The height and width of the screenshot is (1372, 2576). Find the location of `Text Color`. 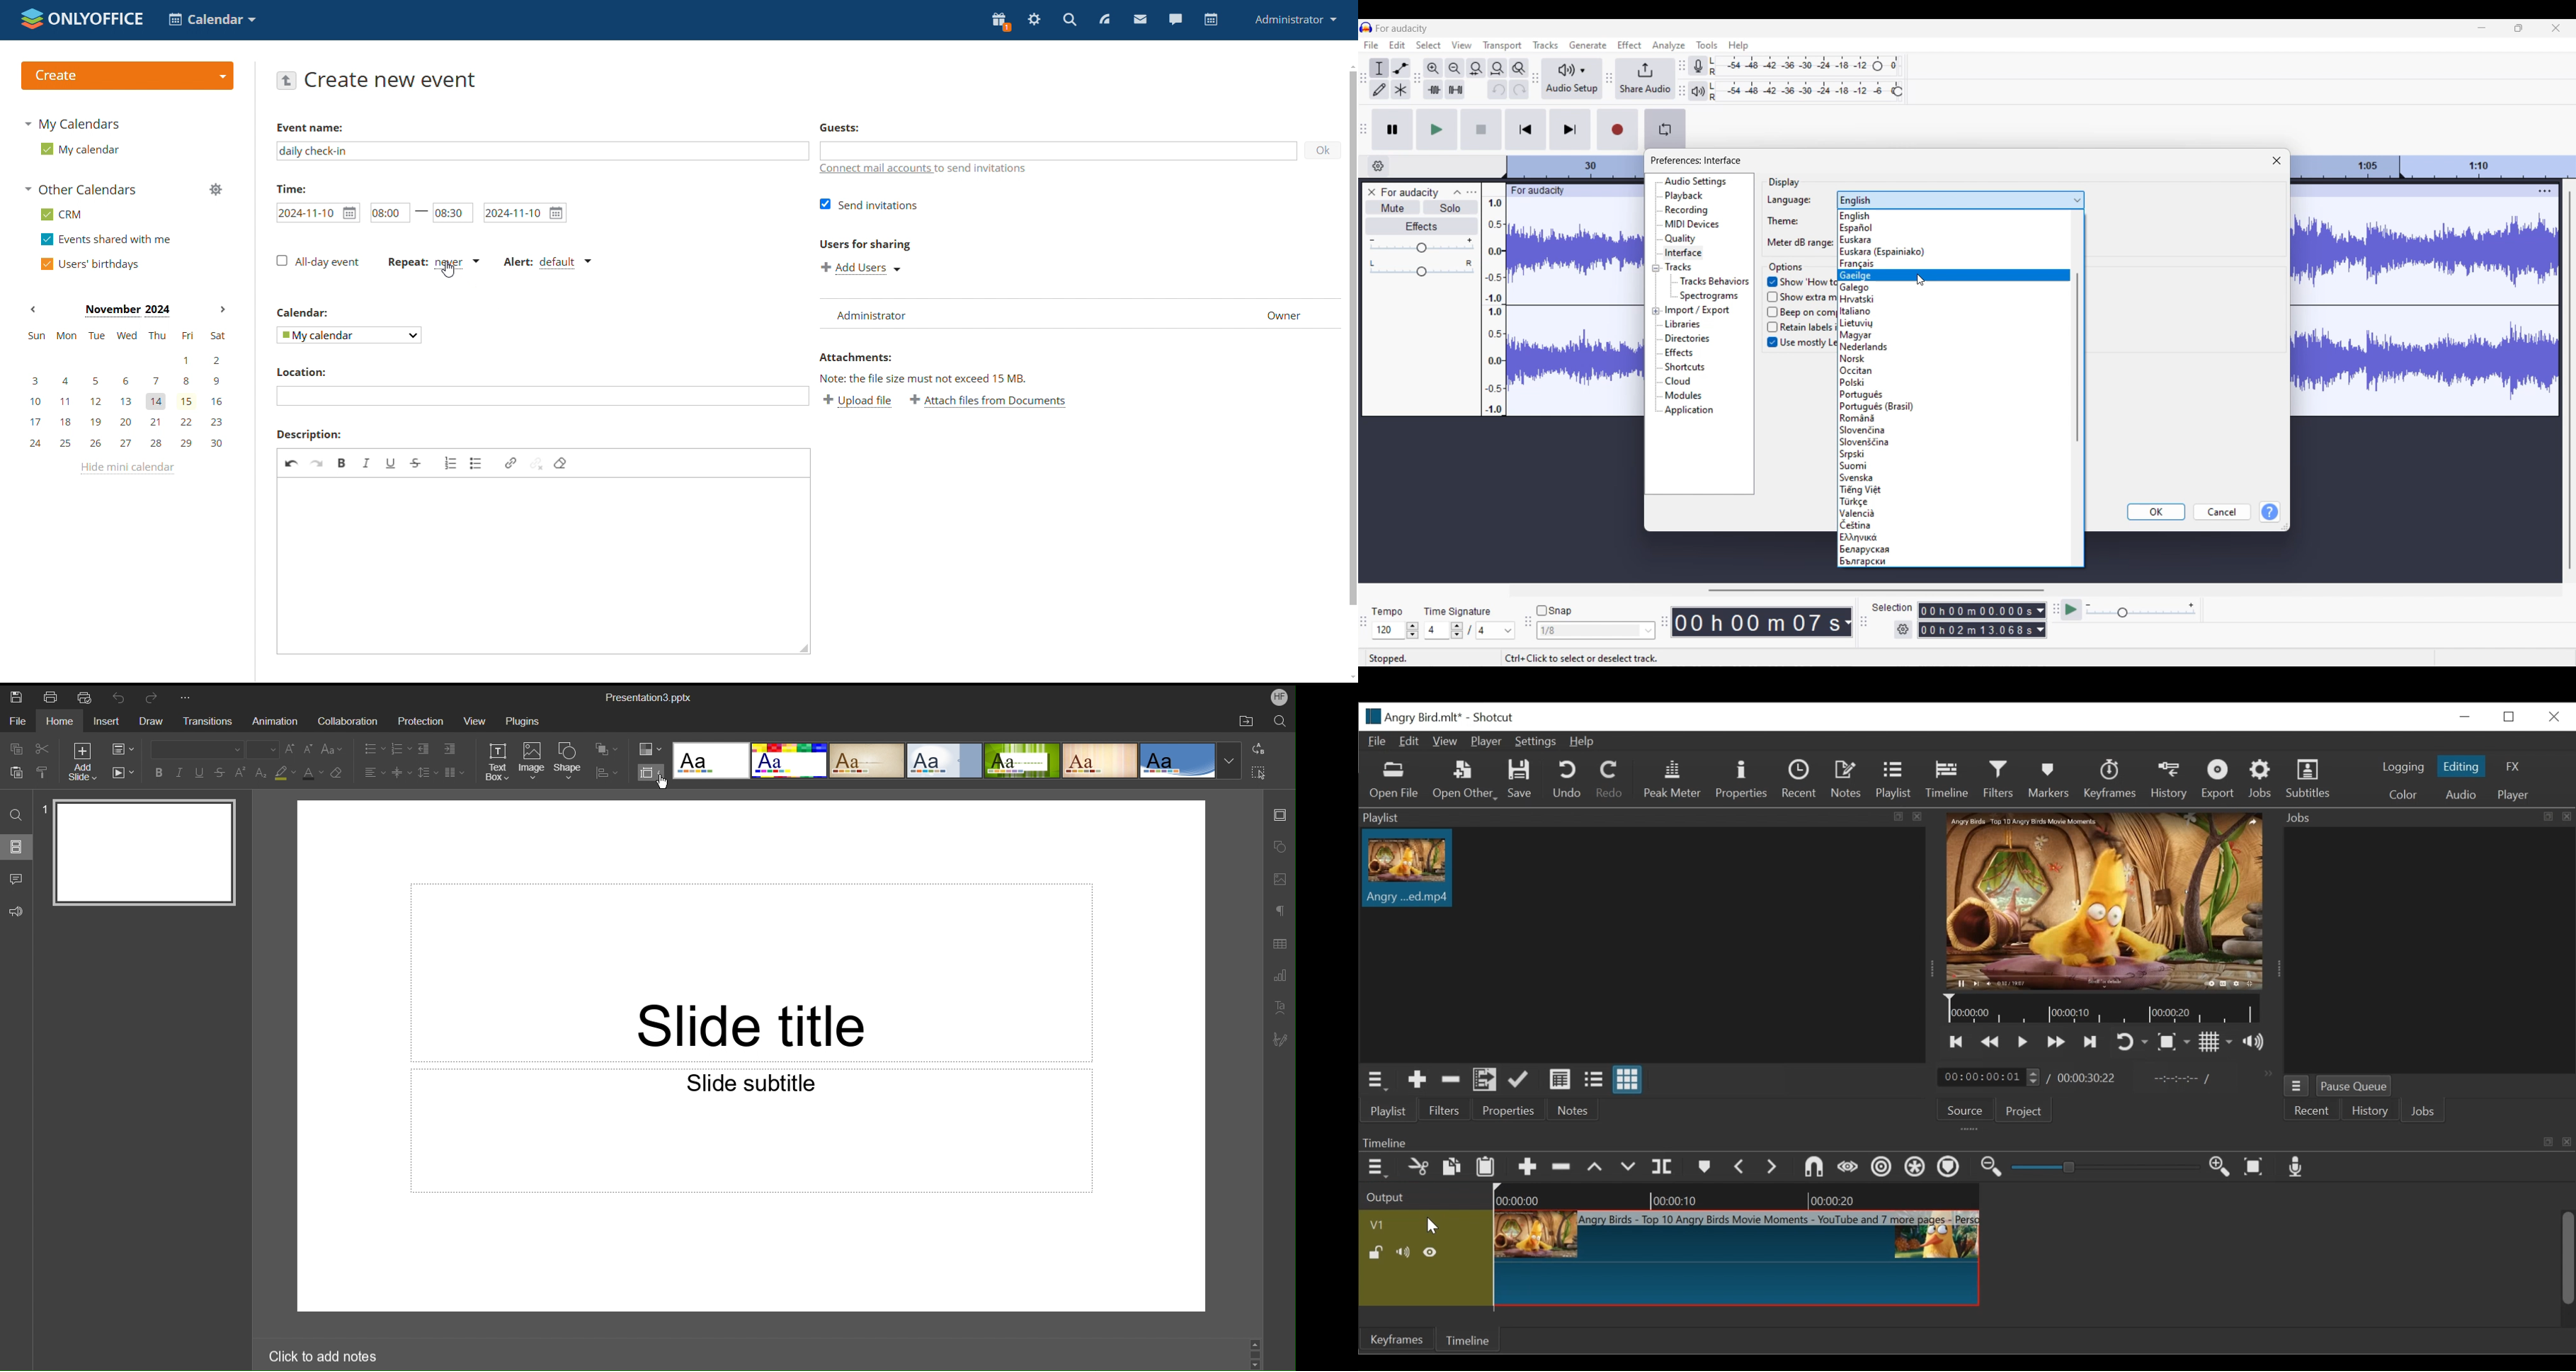

Text Color is located at coordinates (313, 775).